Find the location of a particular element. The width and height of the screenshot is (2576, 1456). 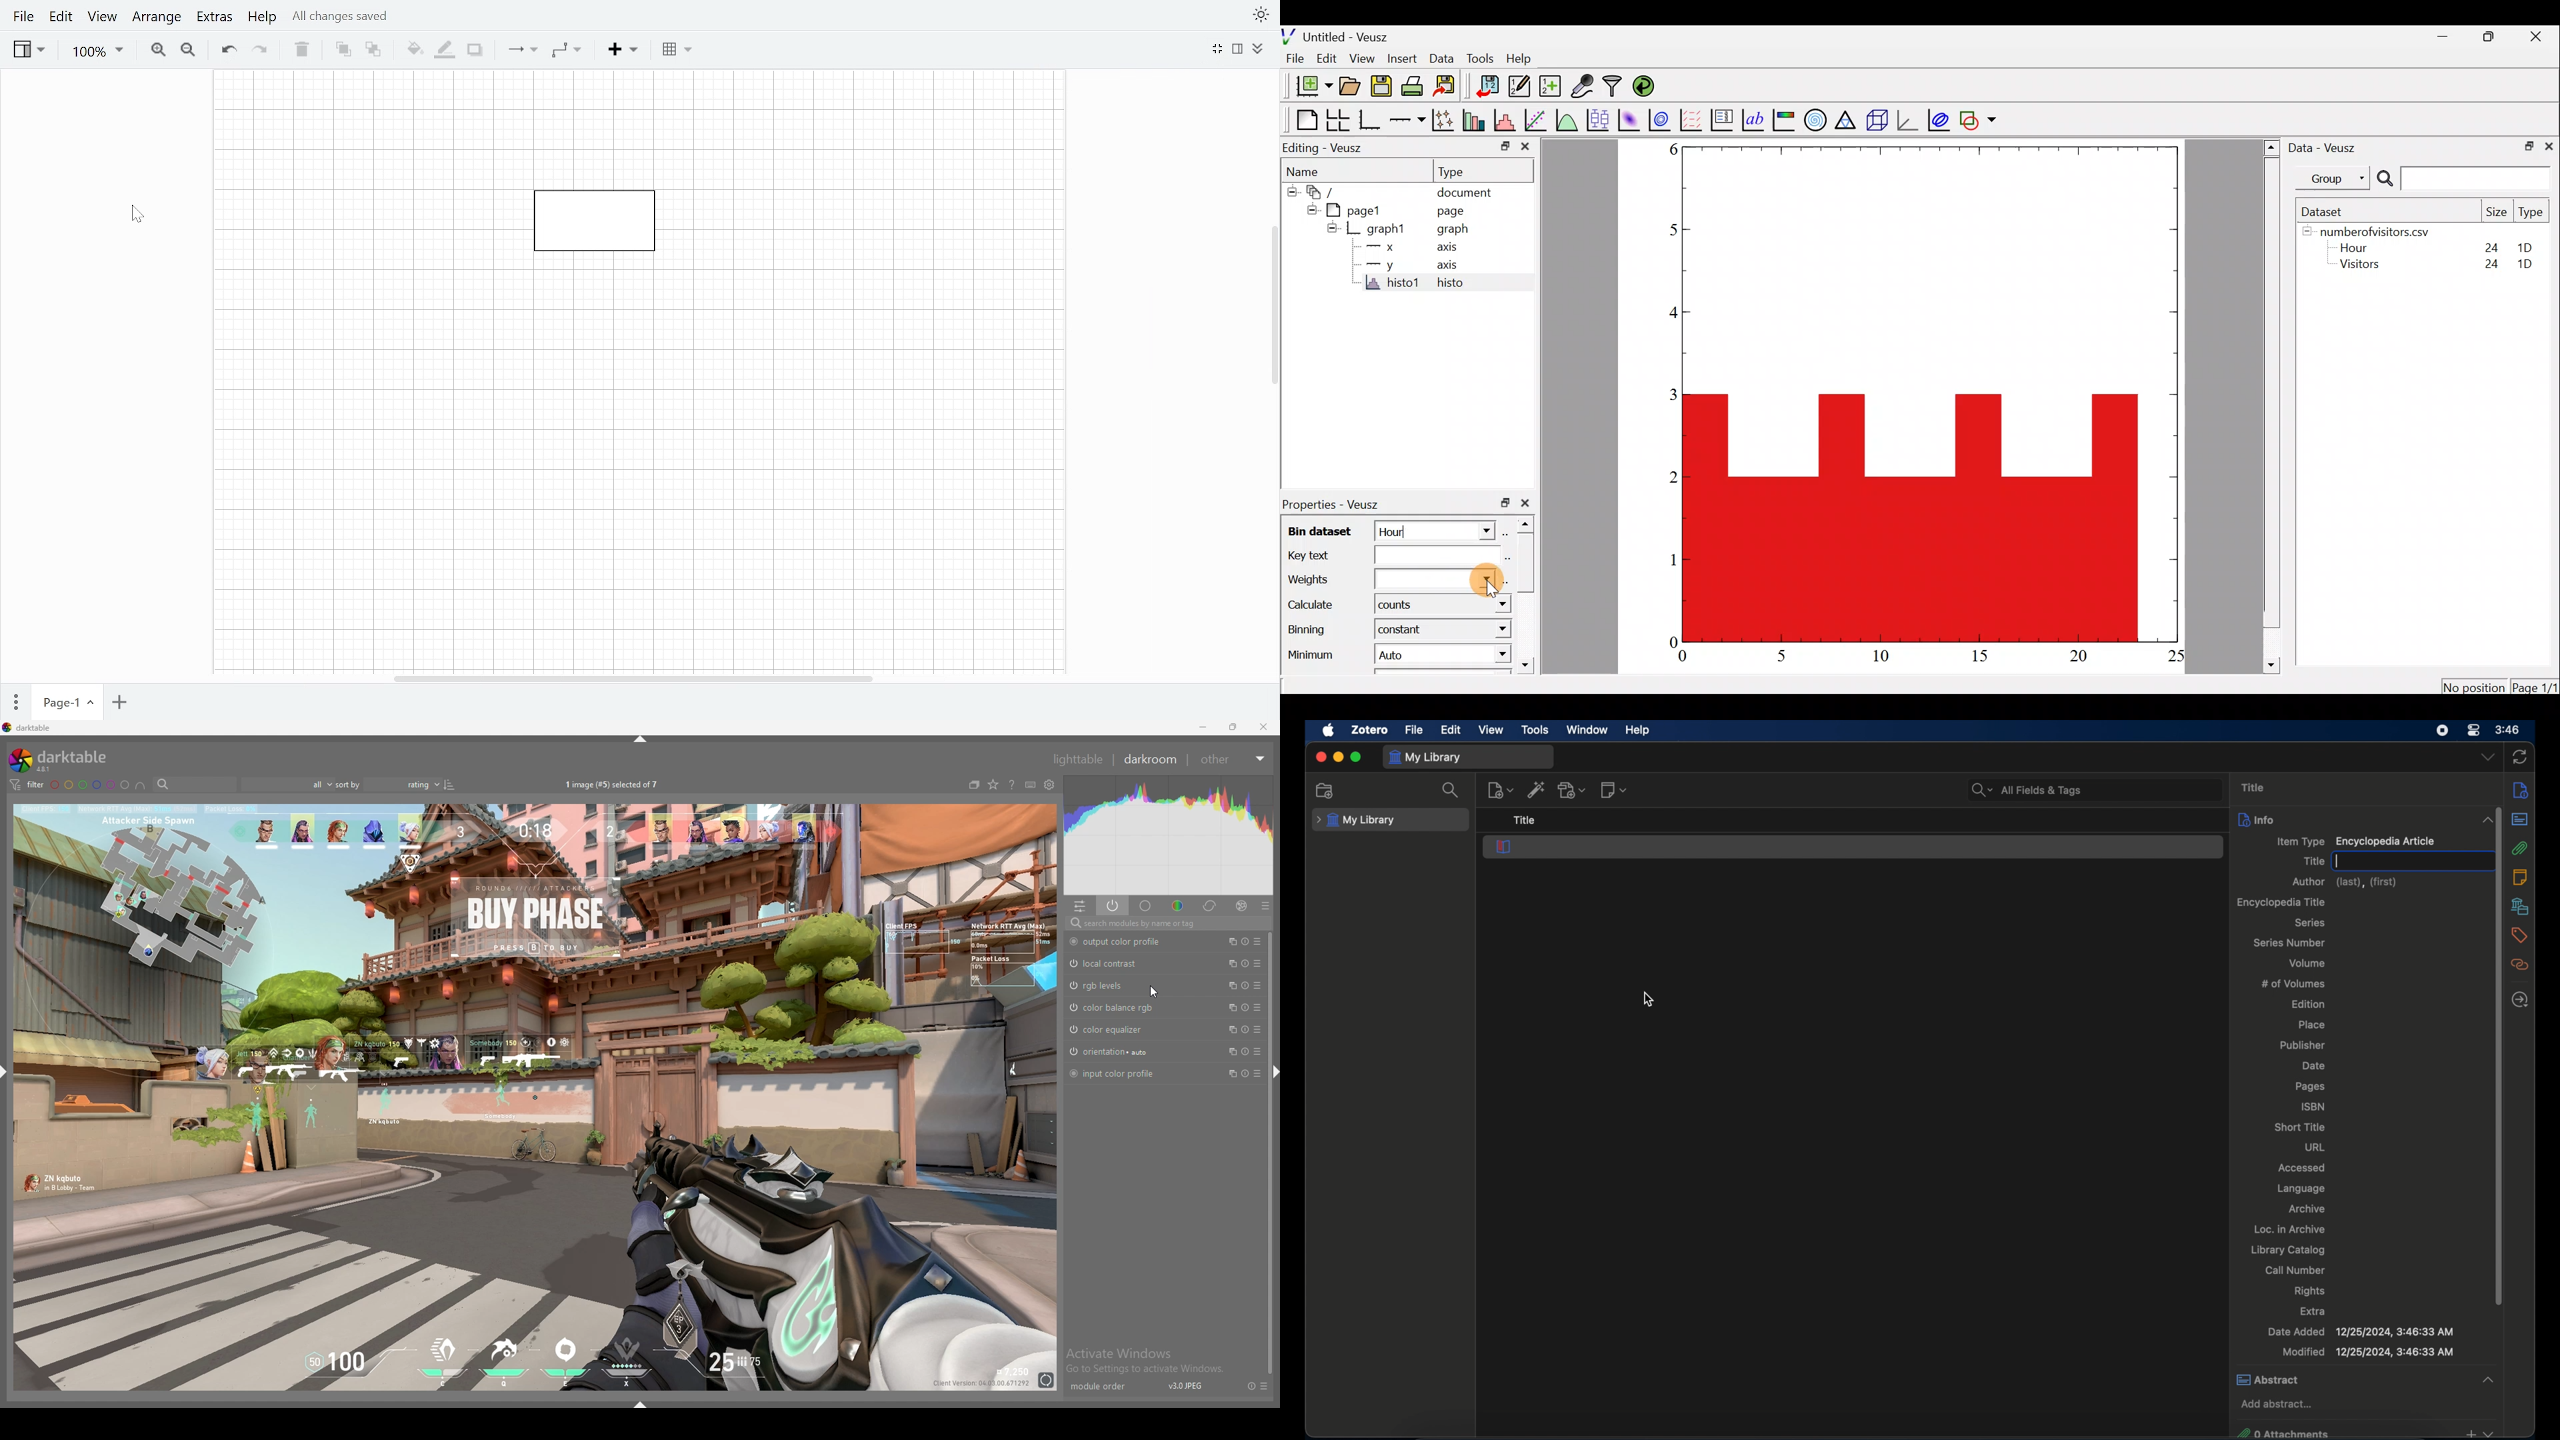

multiple instances action is located at coordinates (1229, 1007).